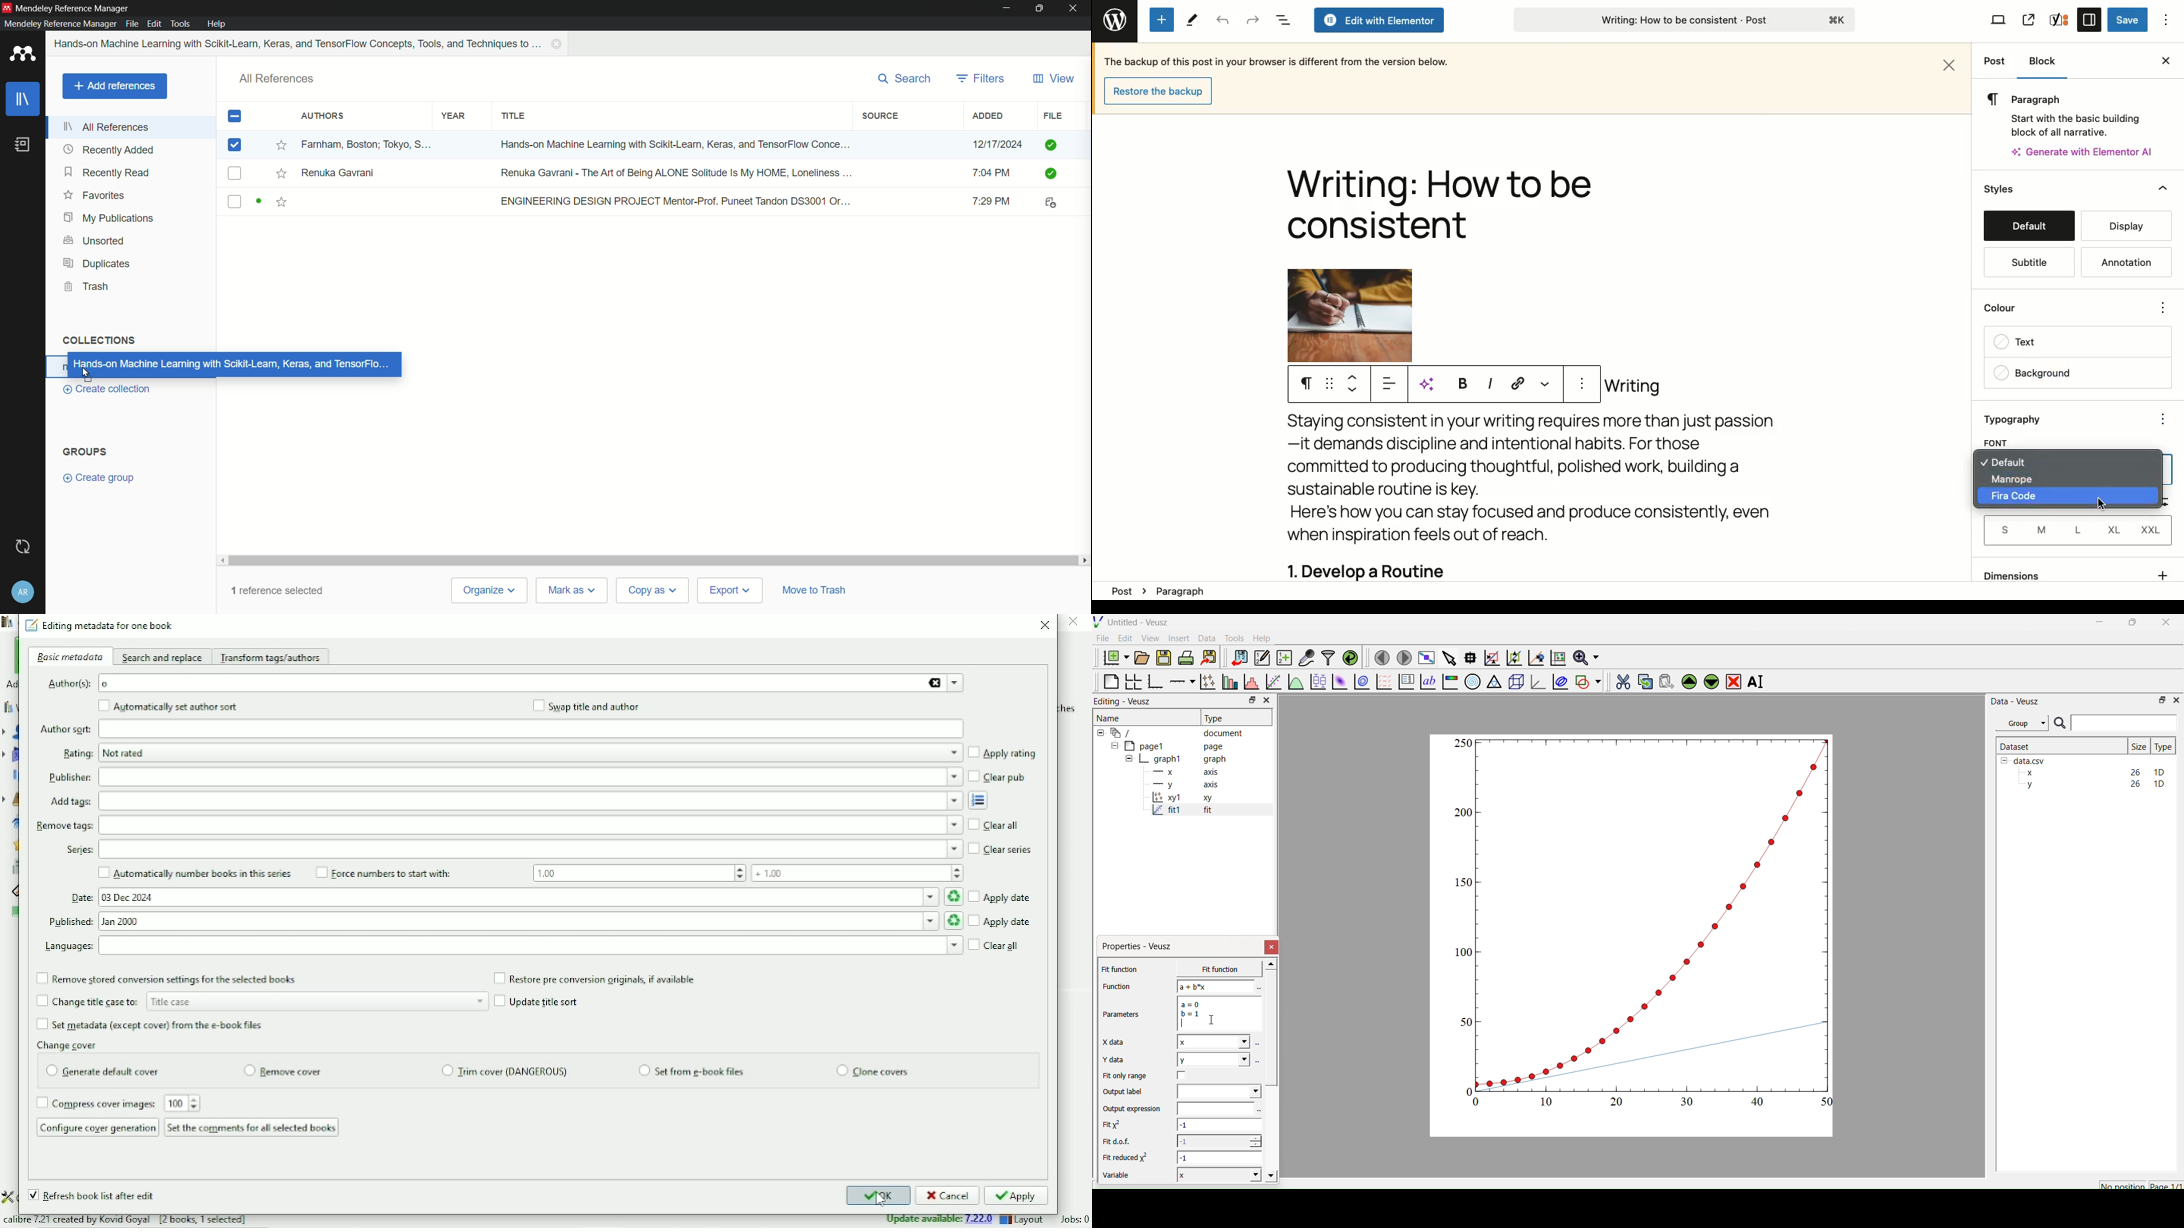  Describe the element at coordinates (531, 826) in the screenshot. I see `Remove tags options` at that location.